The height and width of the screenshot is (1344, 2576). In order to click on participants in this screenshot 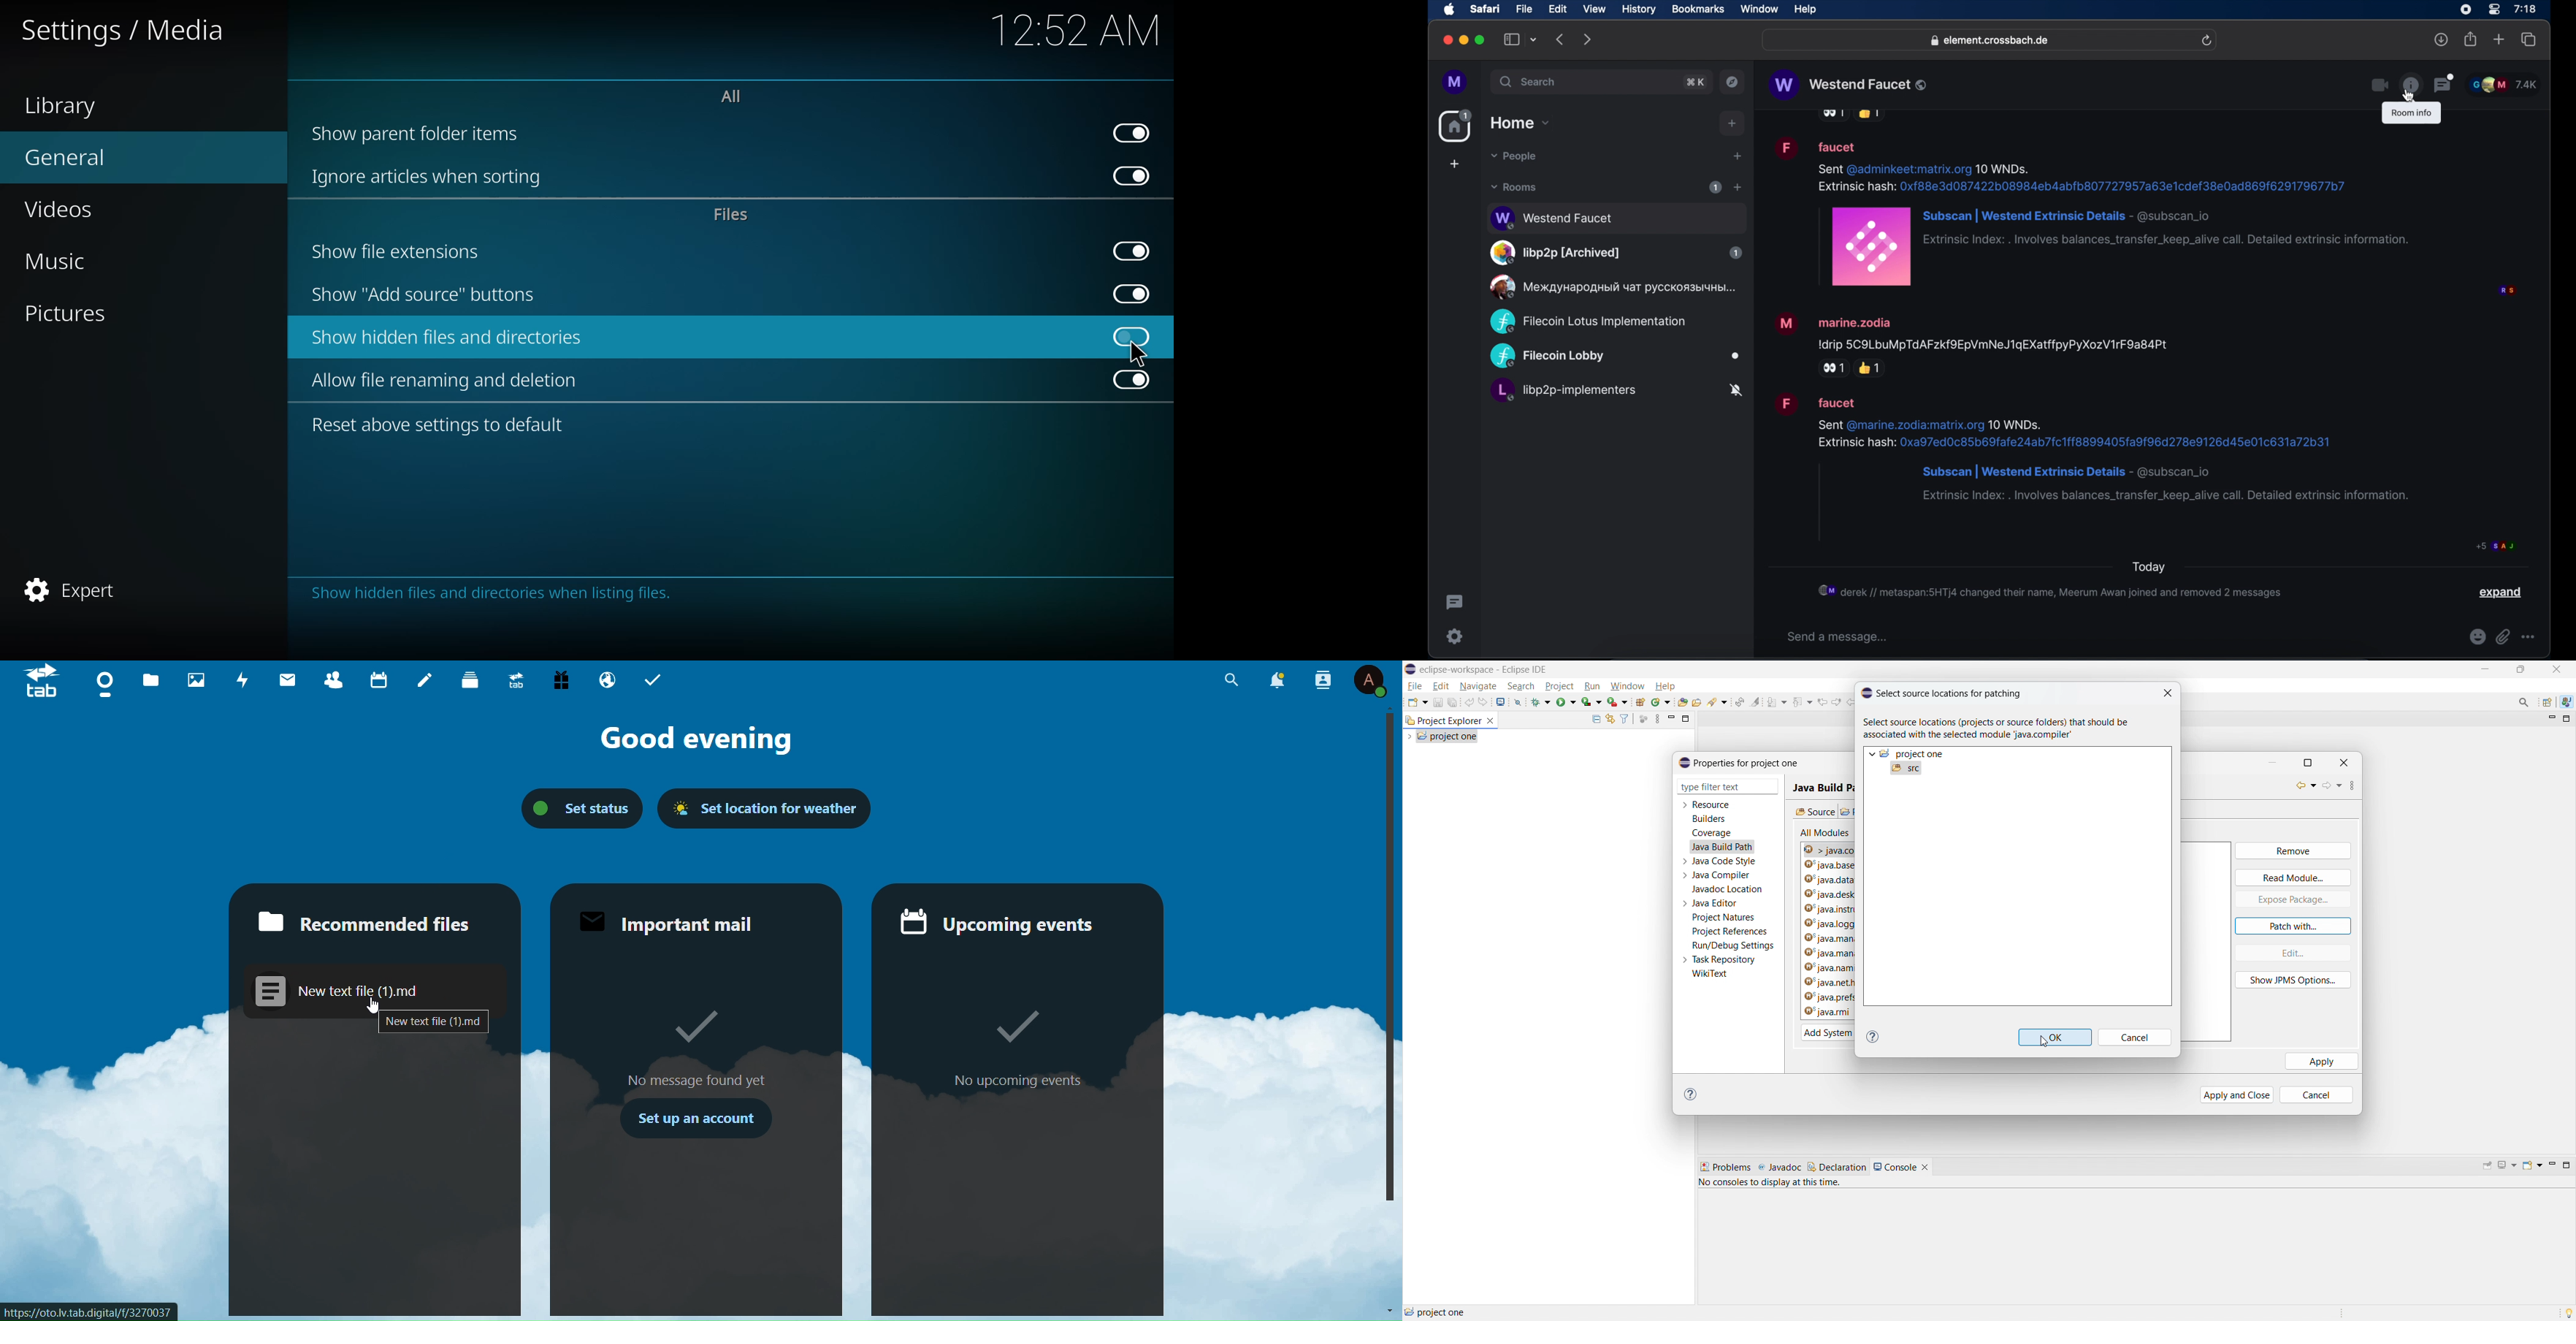, I will do `click(2503, 84)`.